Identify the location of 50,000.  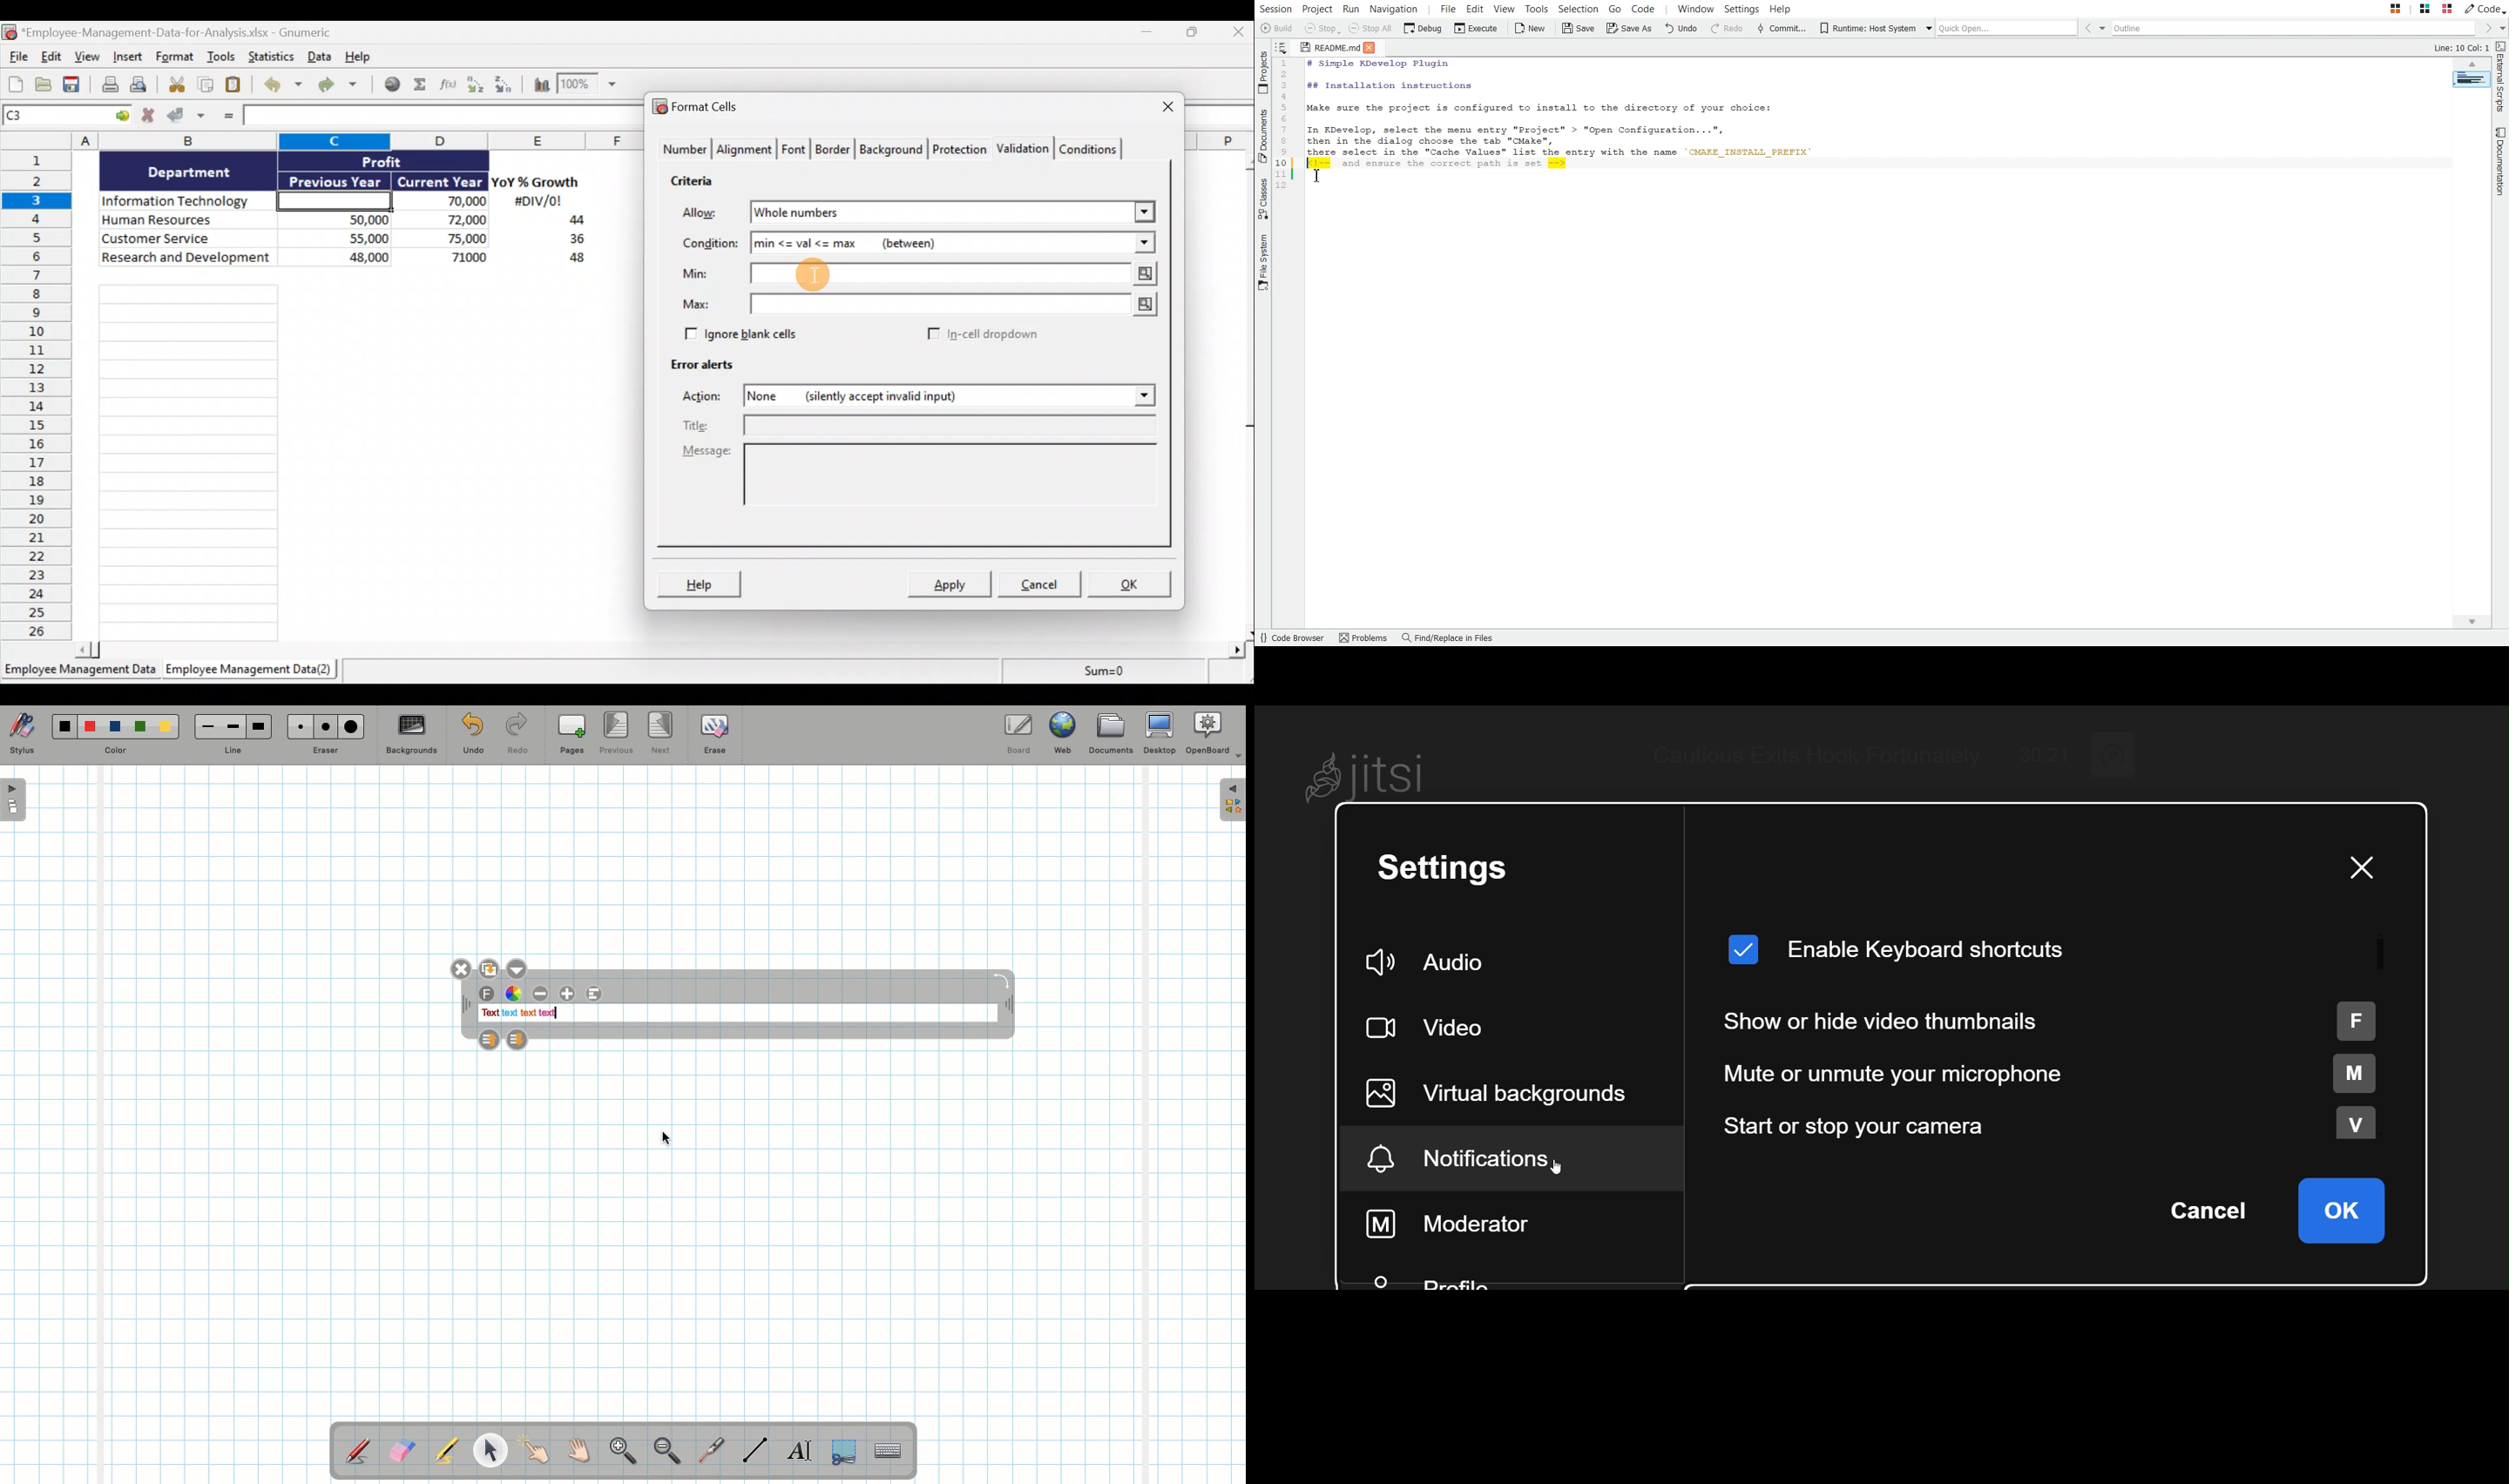
(342, 219).